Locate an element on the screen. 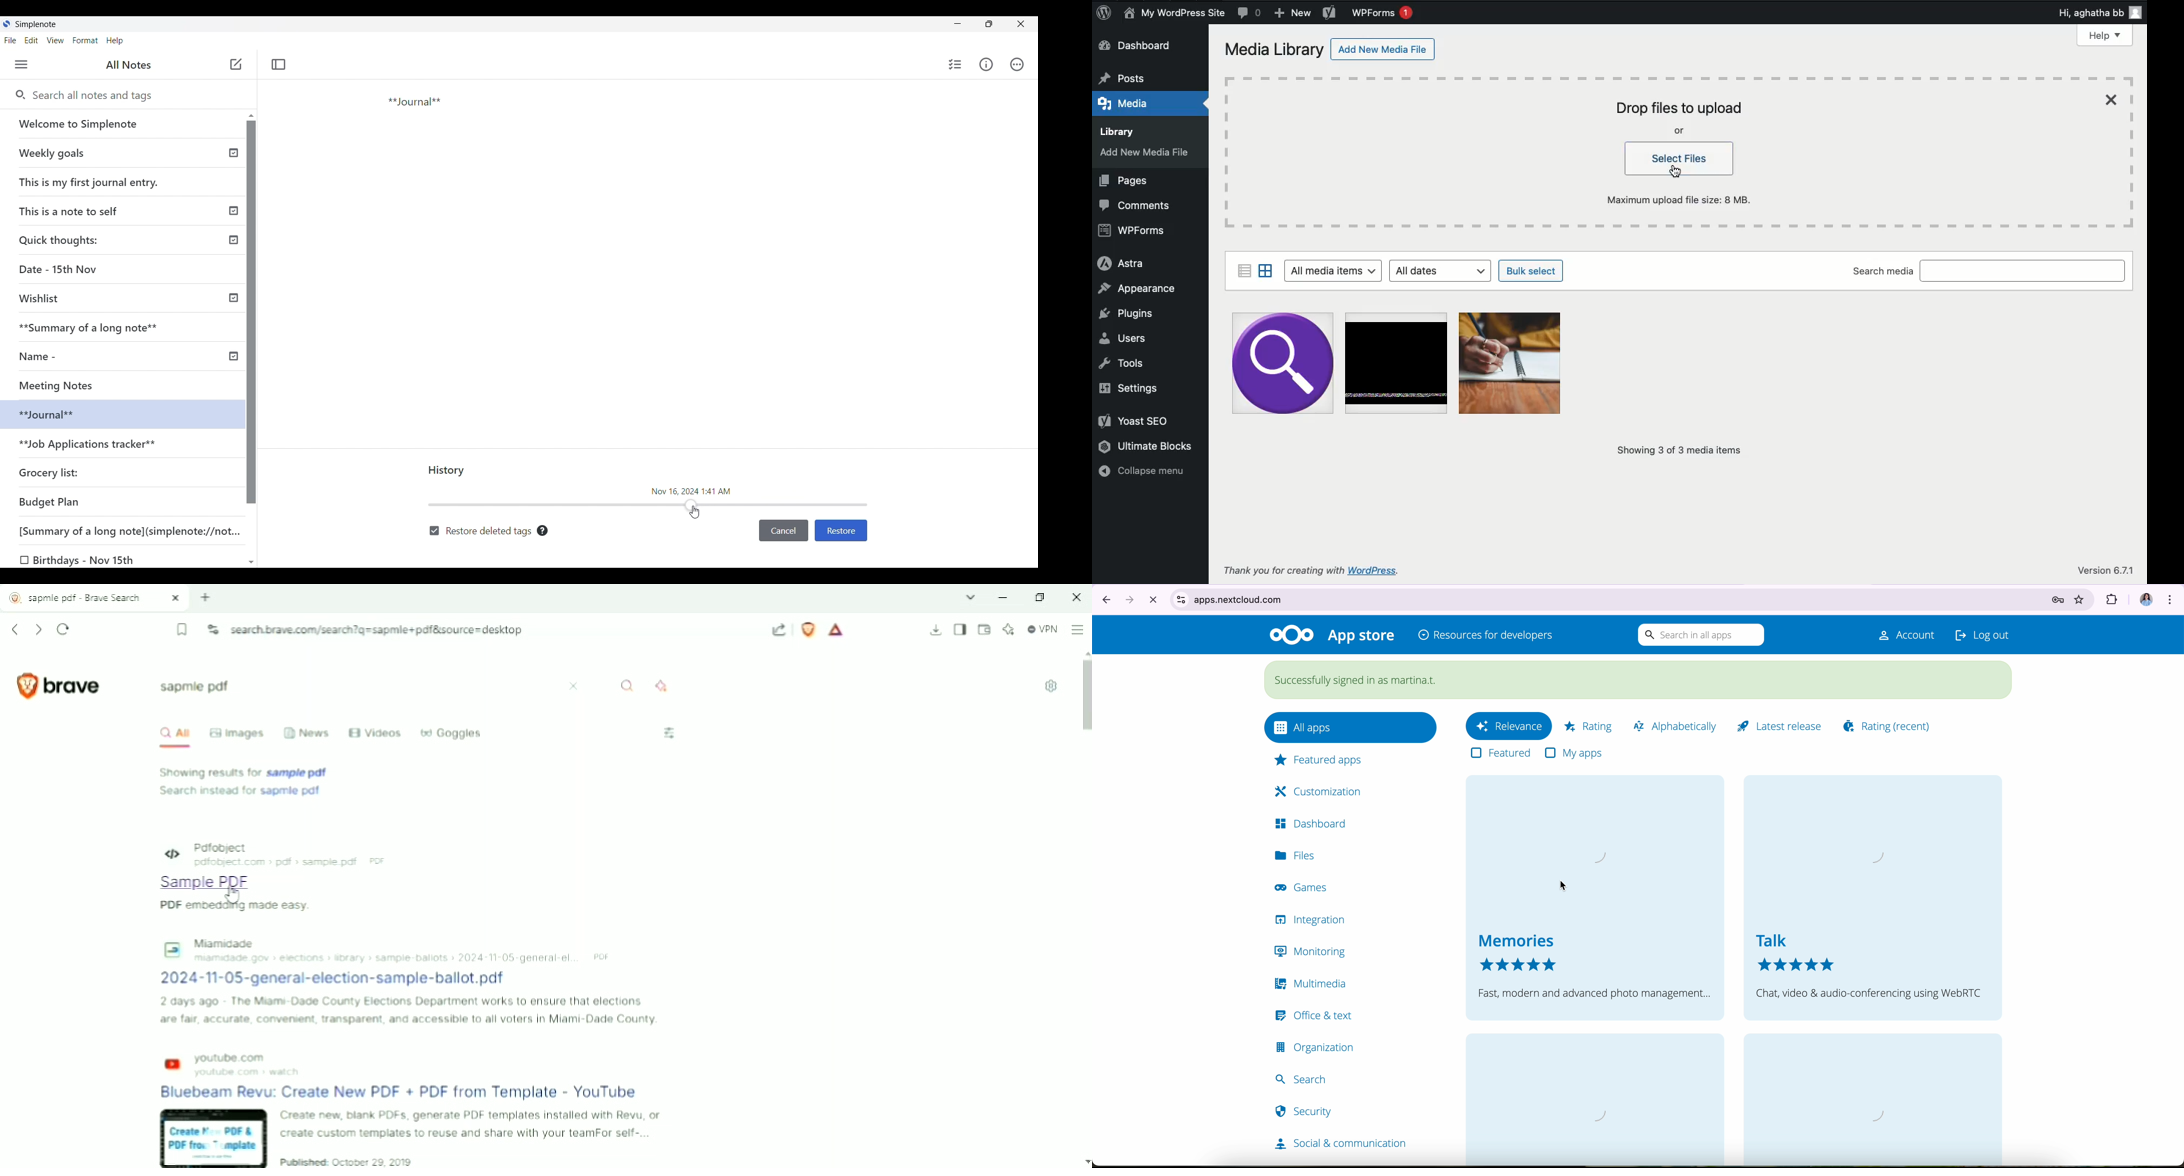 The width and height of the screenshot is (2184, 1176). Format menu is located at coordinates (86, 41).